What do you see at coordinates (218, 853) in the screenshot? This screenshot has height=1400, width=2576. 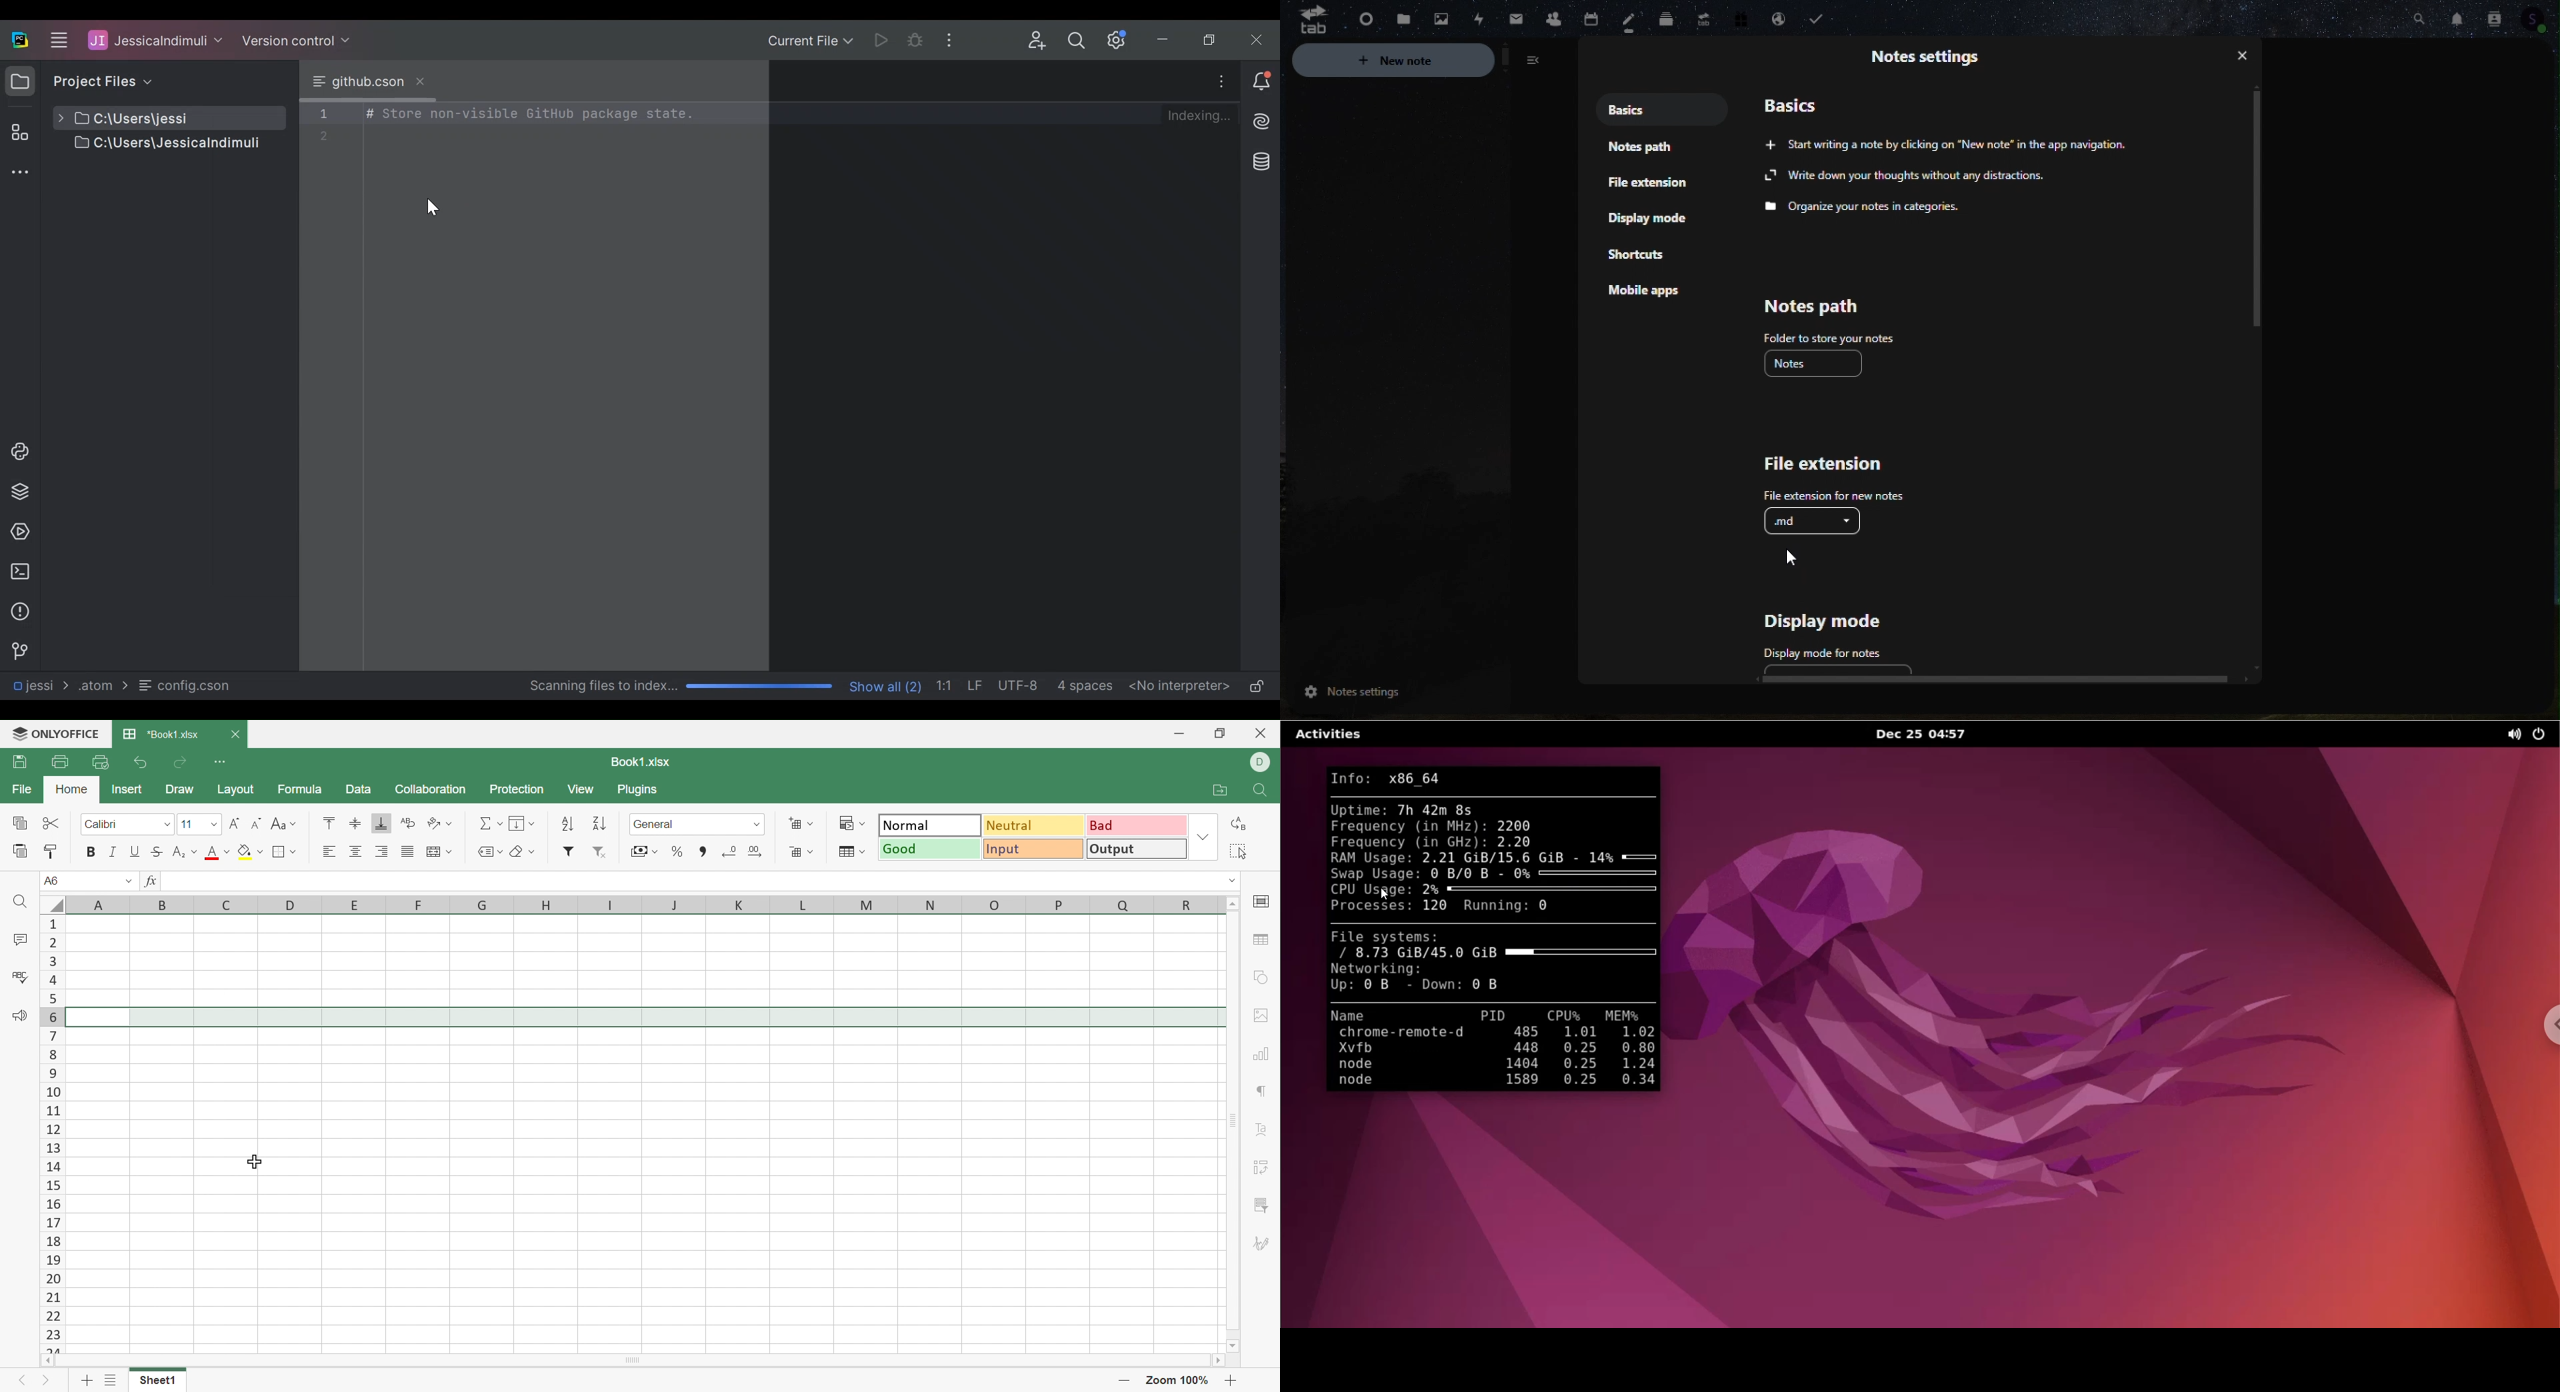 I see `Font color` at bounding box center [218, 853].